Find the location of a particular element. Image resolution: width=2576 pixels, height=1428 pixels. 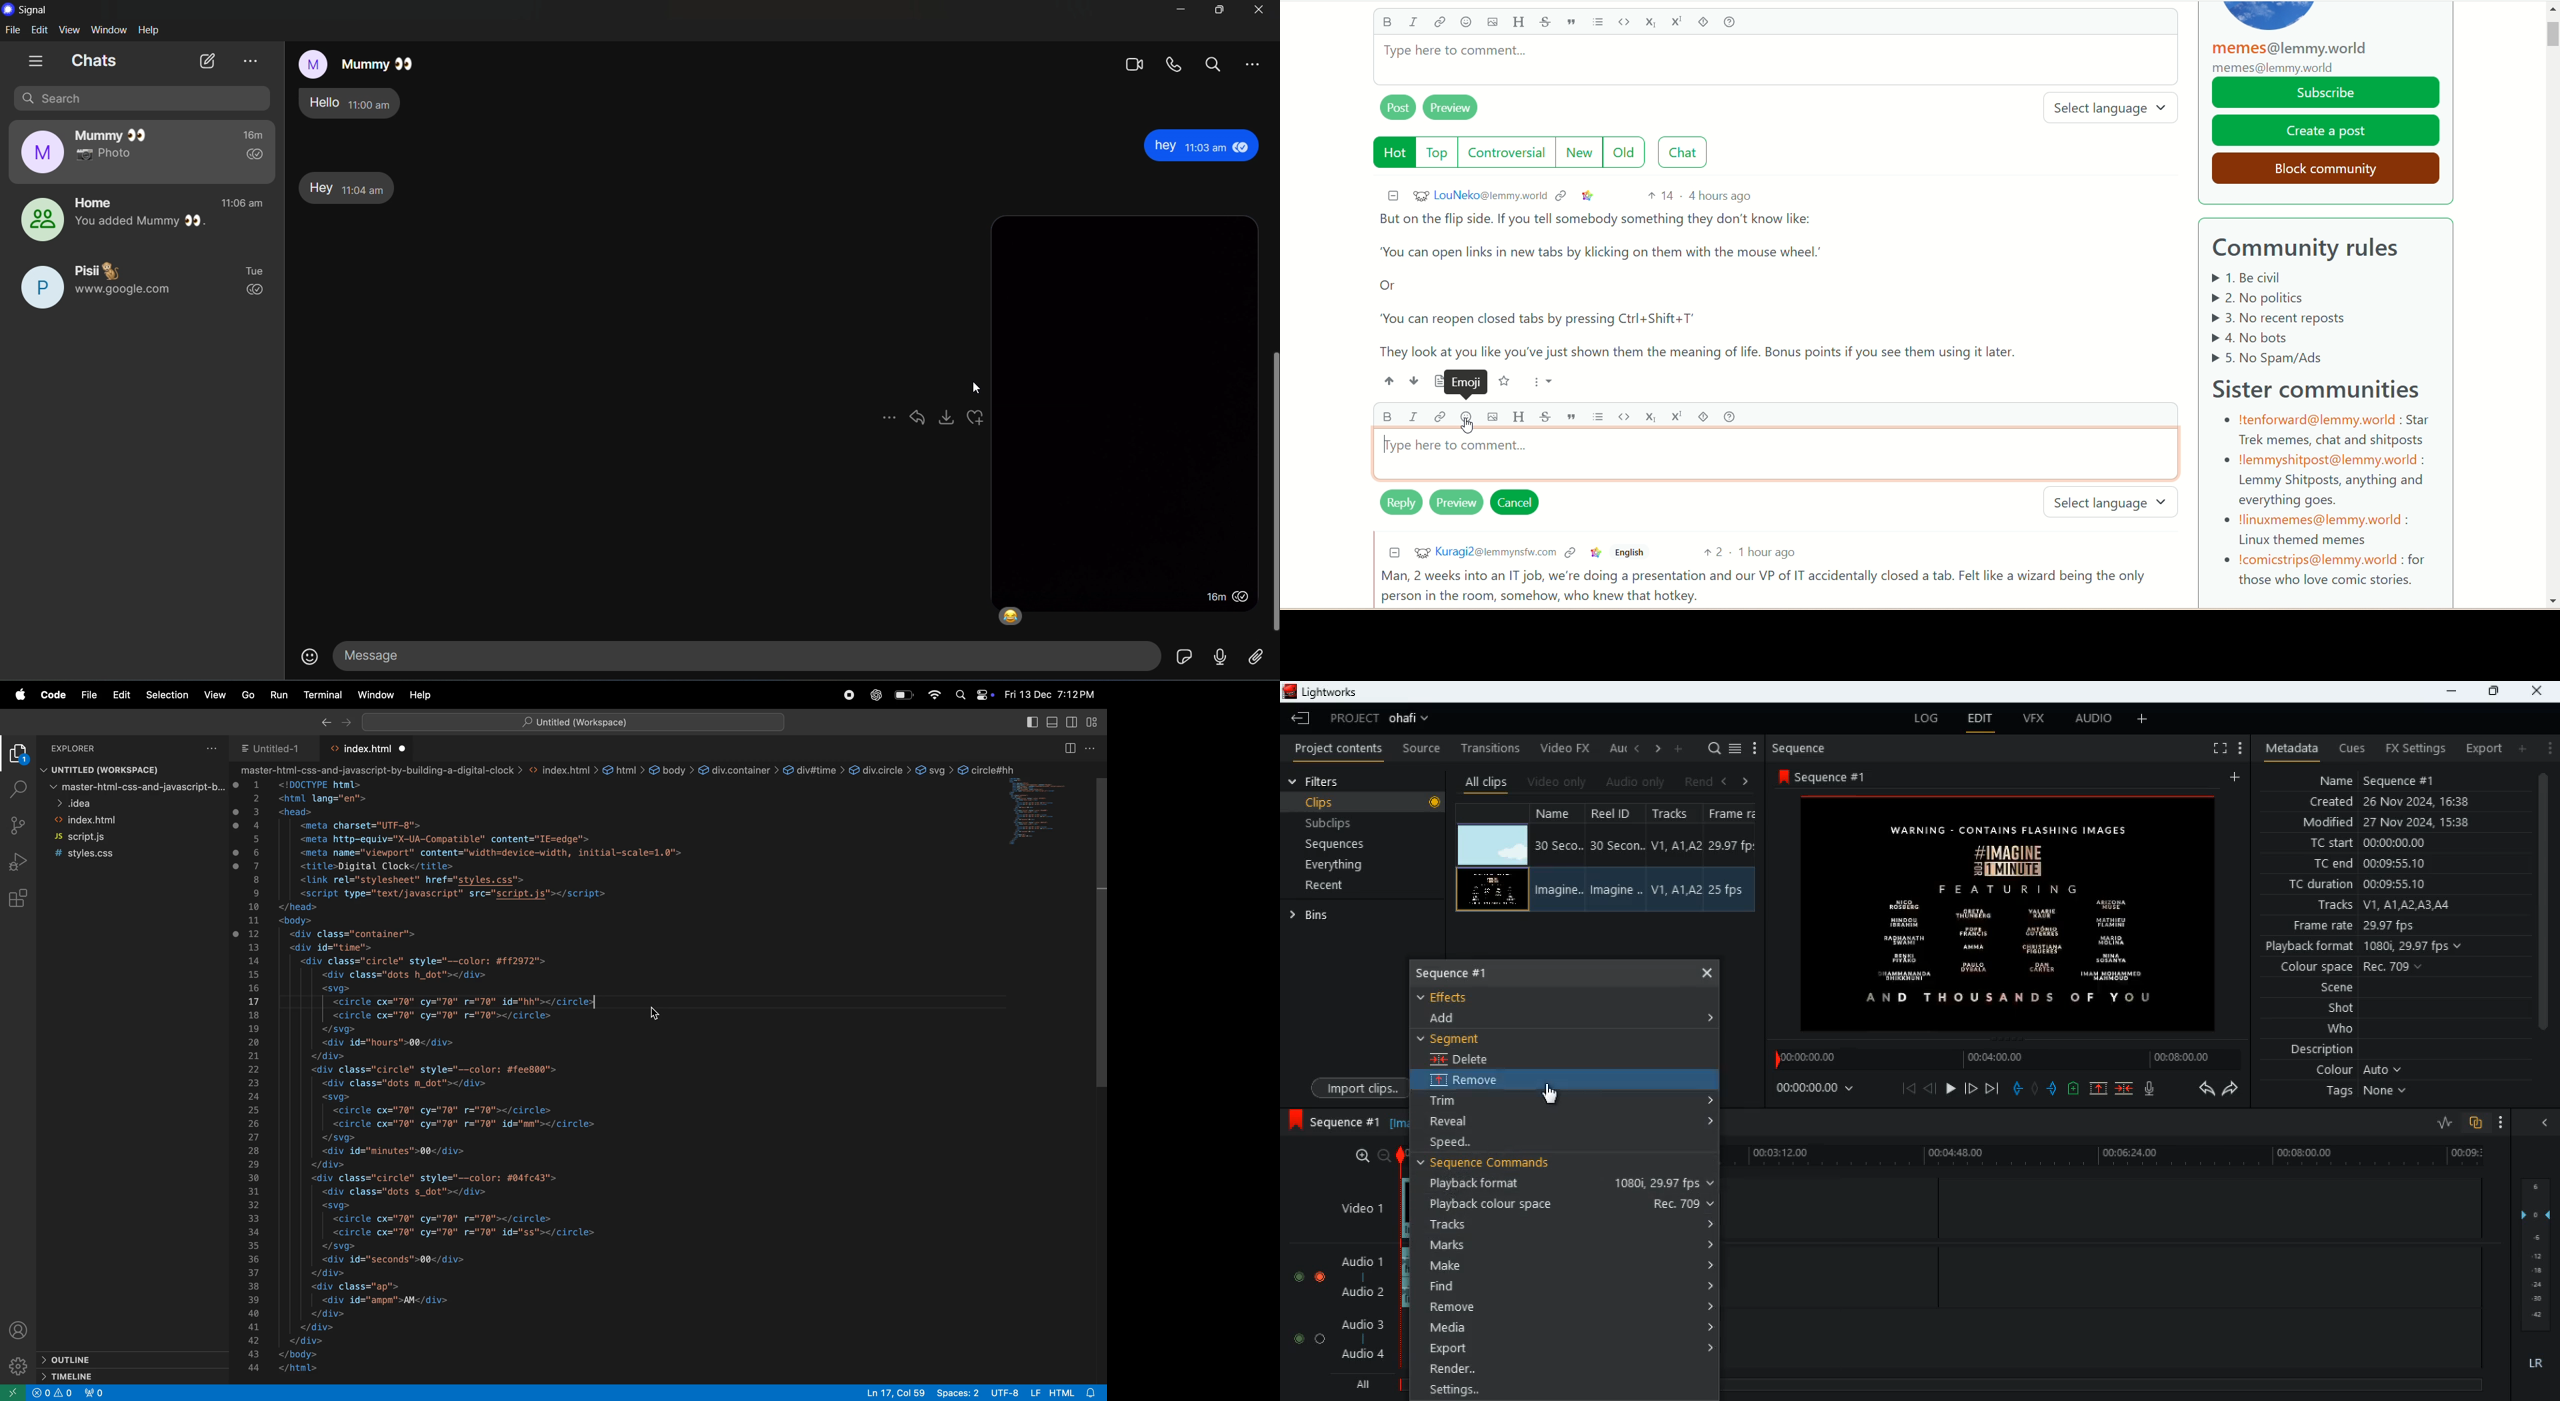

extension is located at coordinates (18, 756).